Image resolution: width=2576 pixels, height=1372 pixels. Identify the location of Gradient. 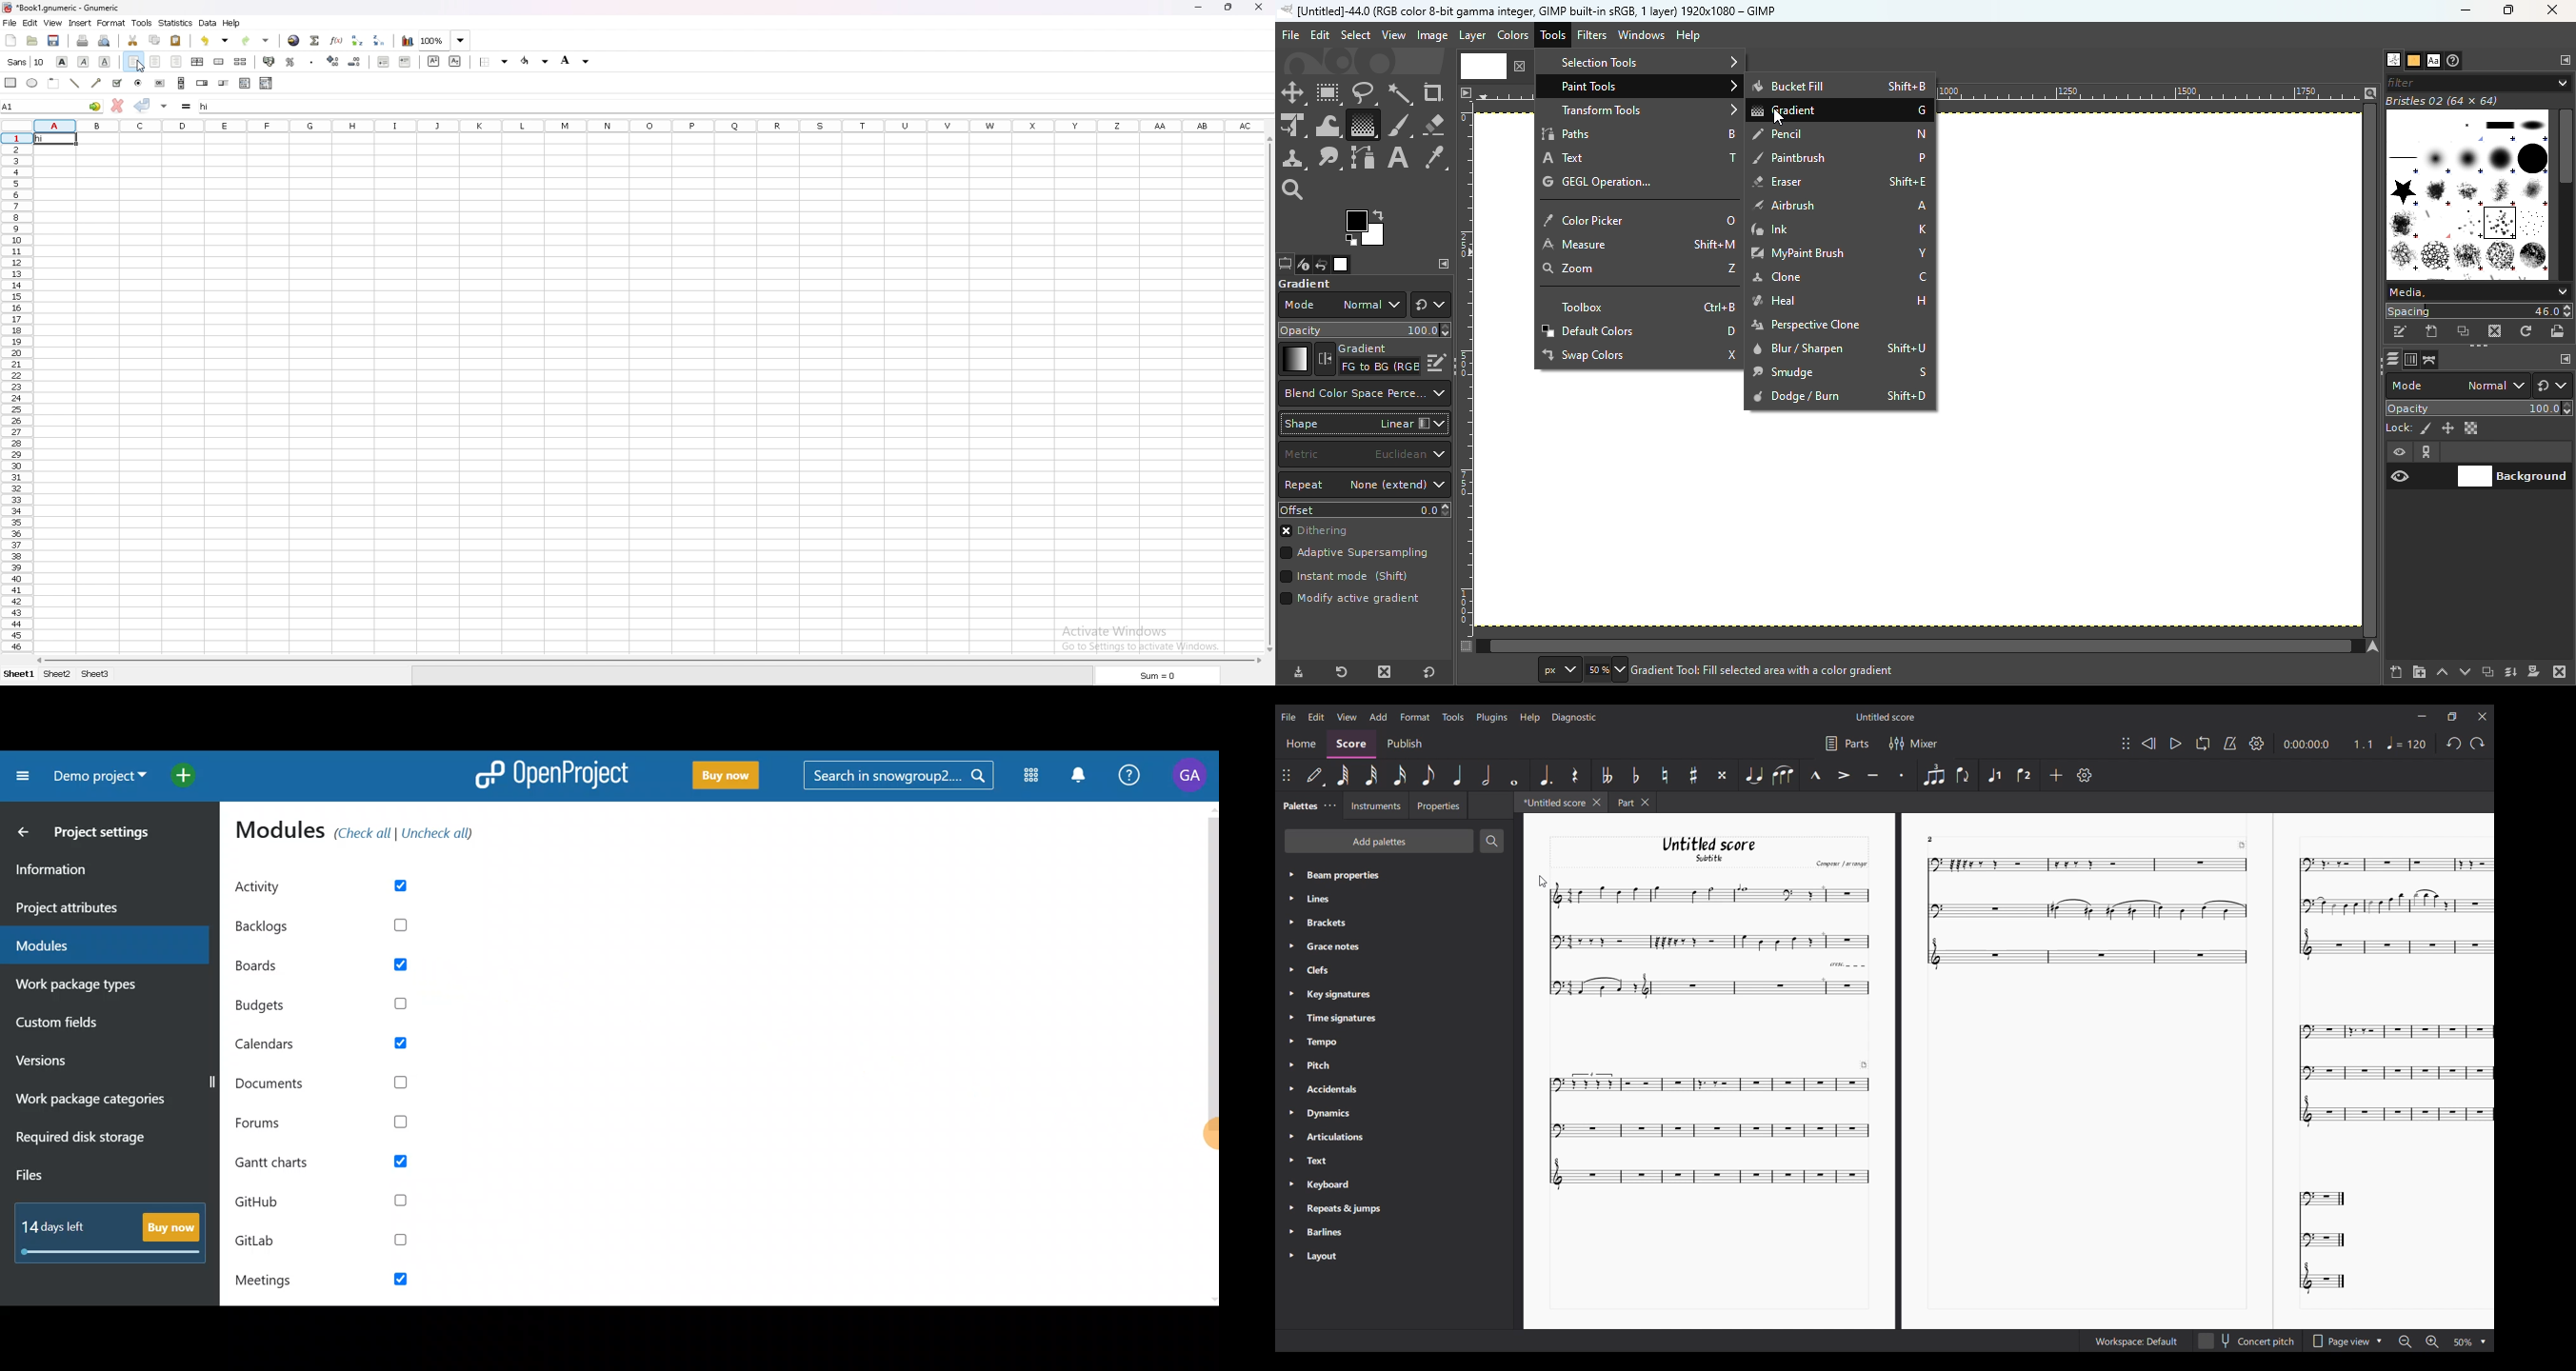
(1839, 110).